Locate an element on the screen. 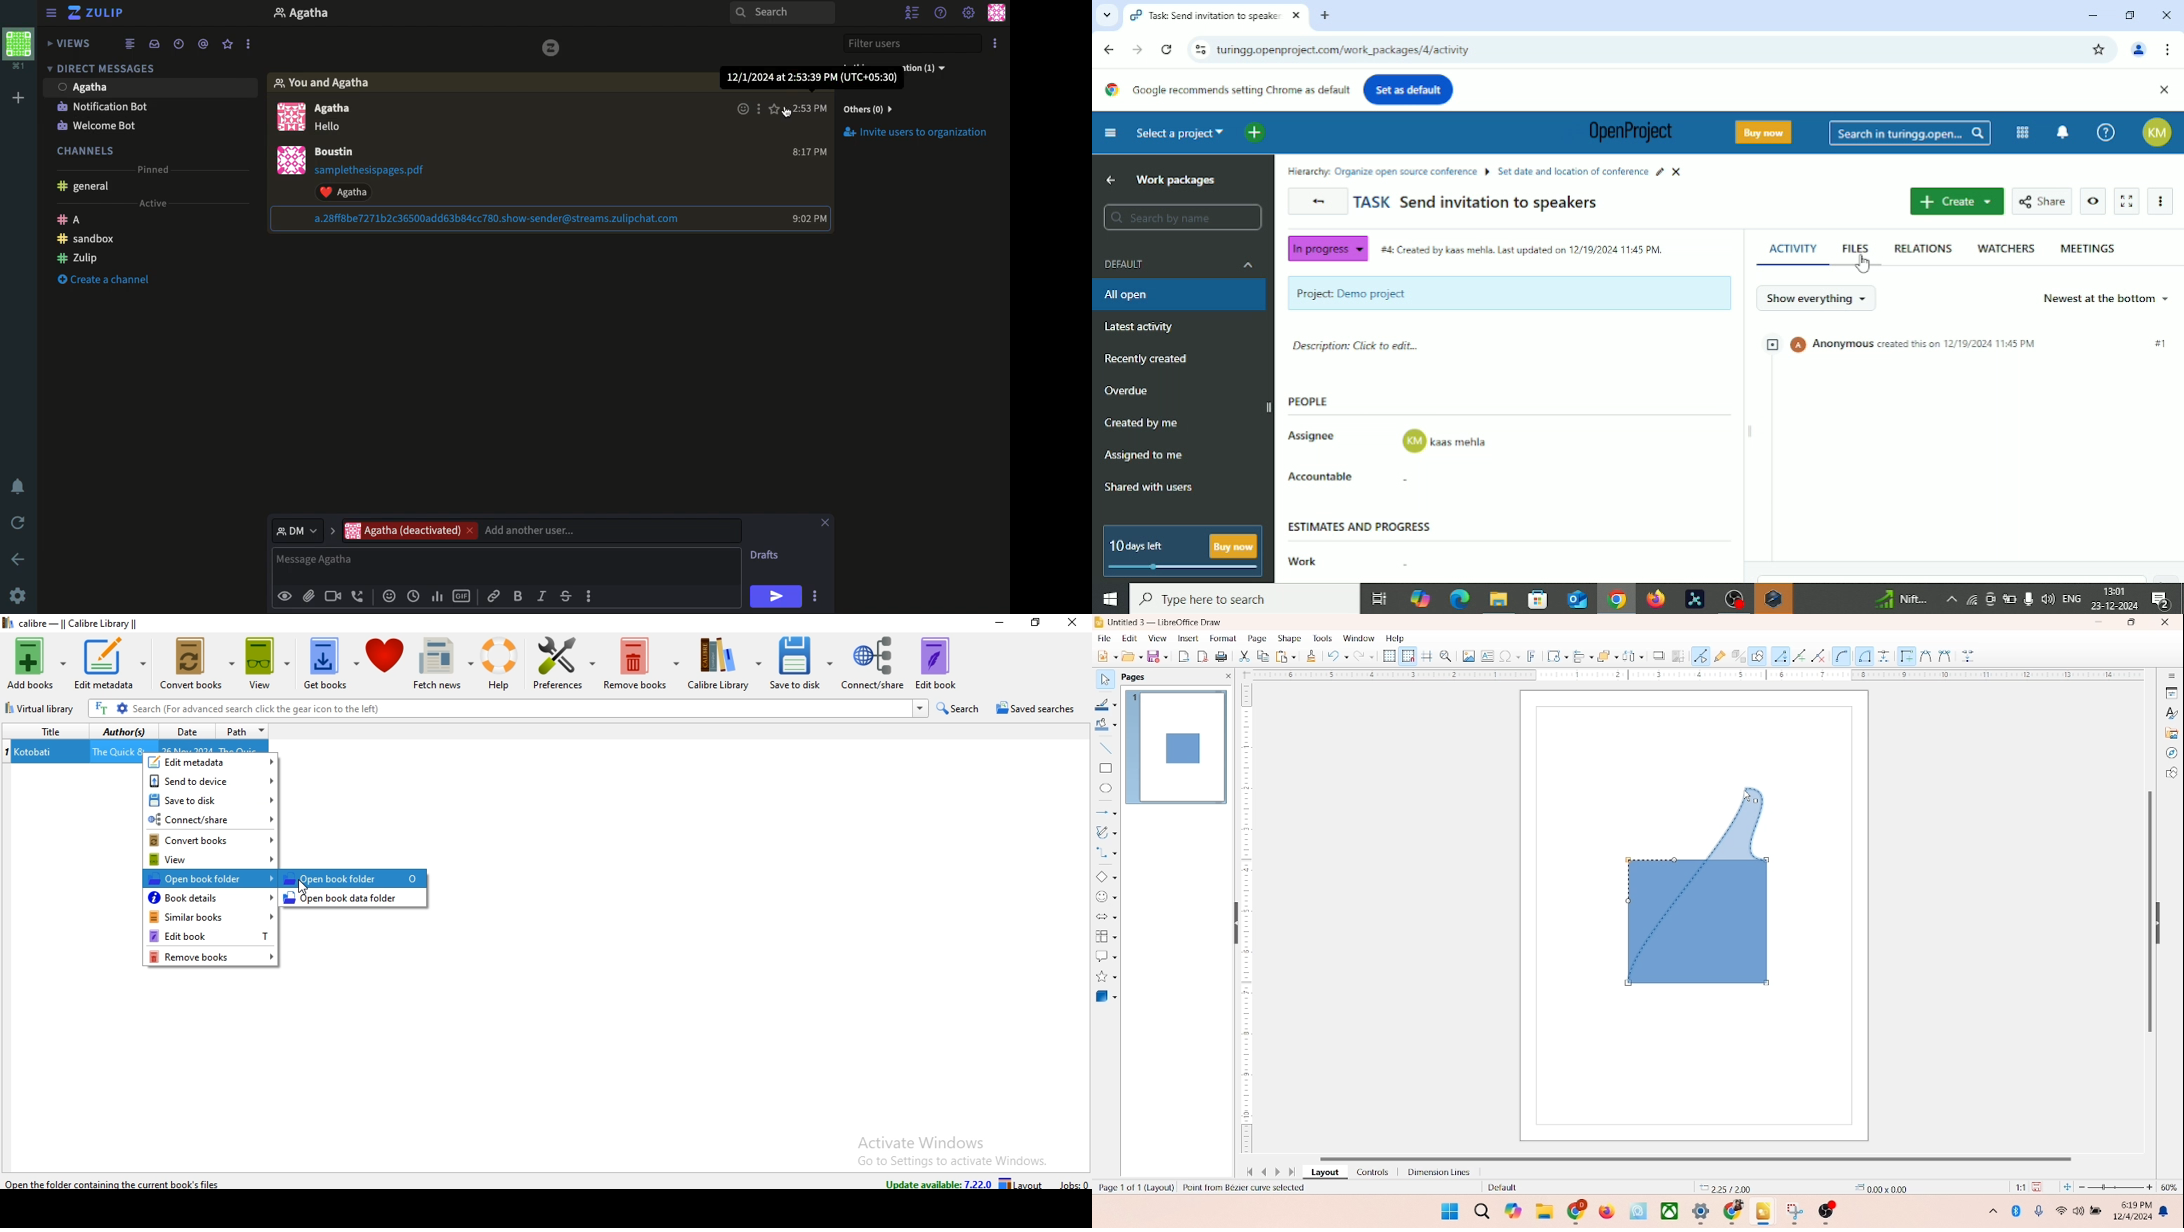  styles is located at coordinates (2171, 712).